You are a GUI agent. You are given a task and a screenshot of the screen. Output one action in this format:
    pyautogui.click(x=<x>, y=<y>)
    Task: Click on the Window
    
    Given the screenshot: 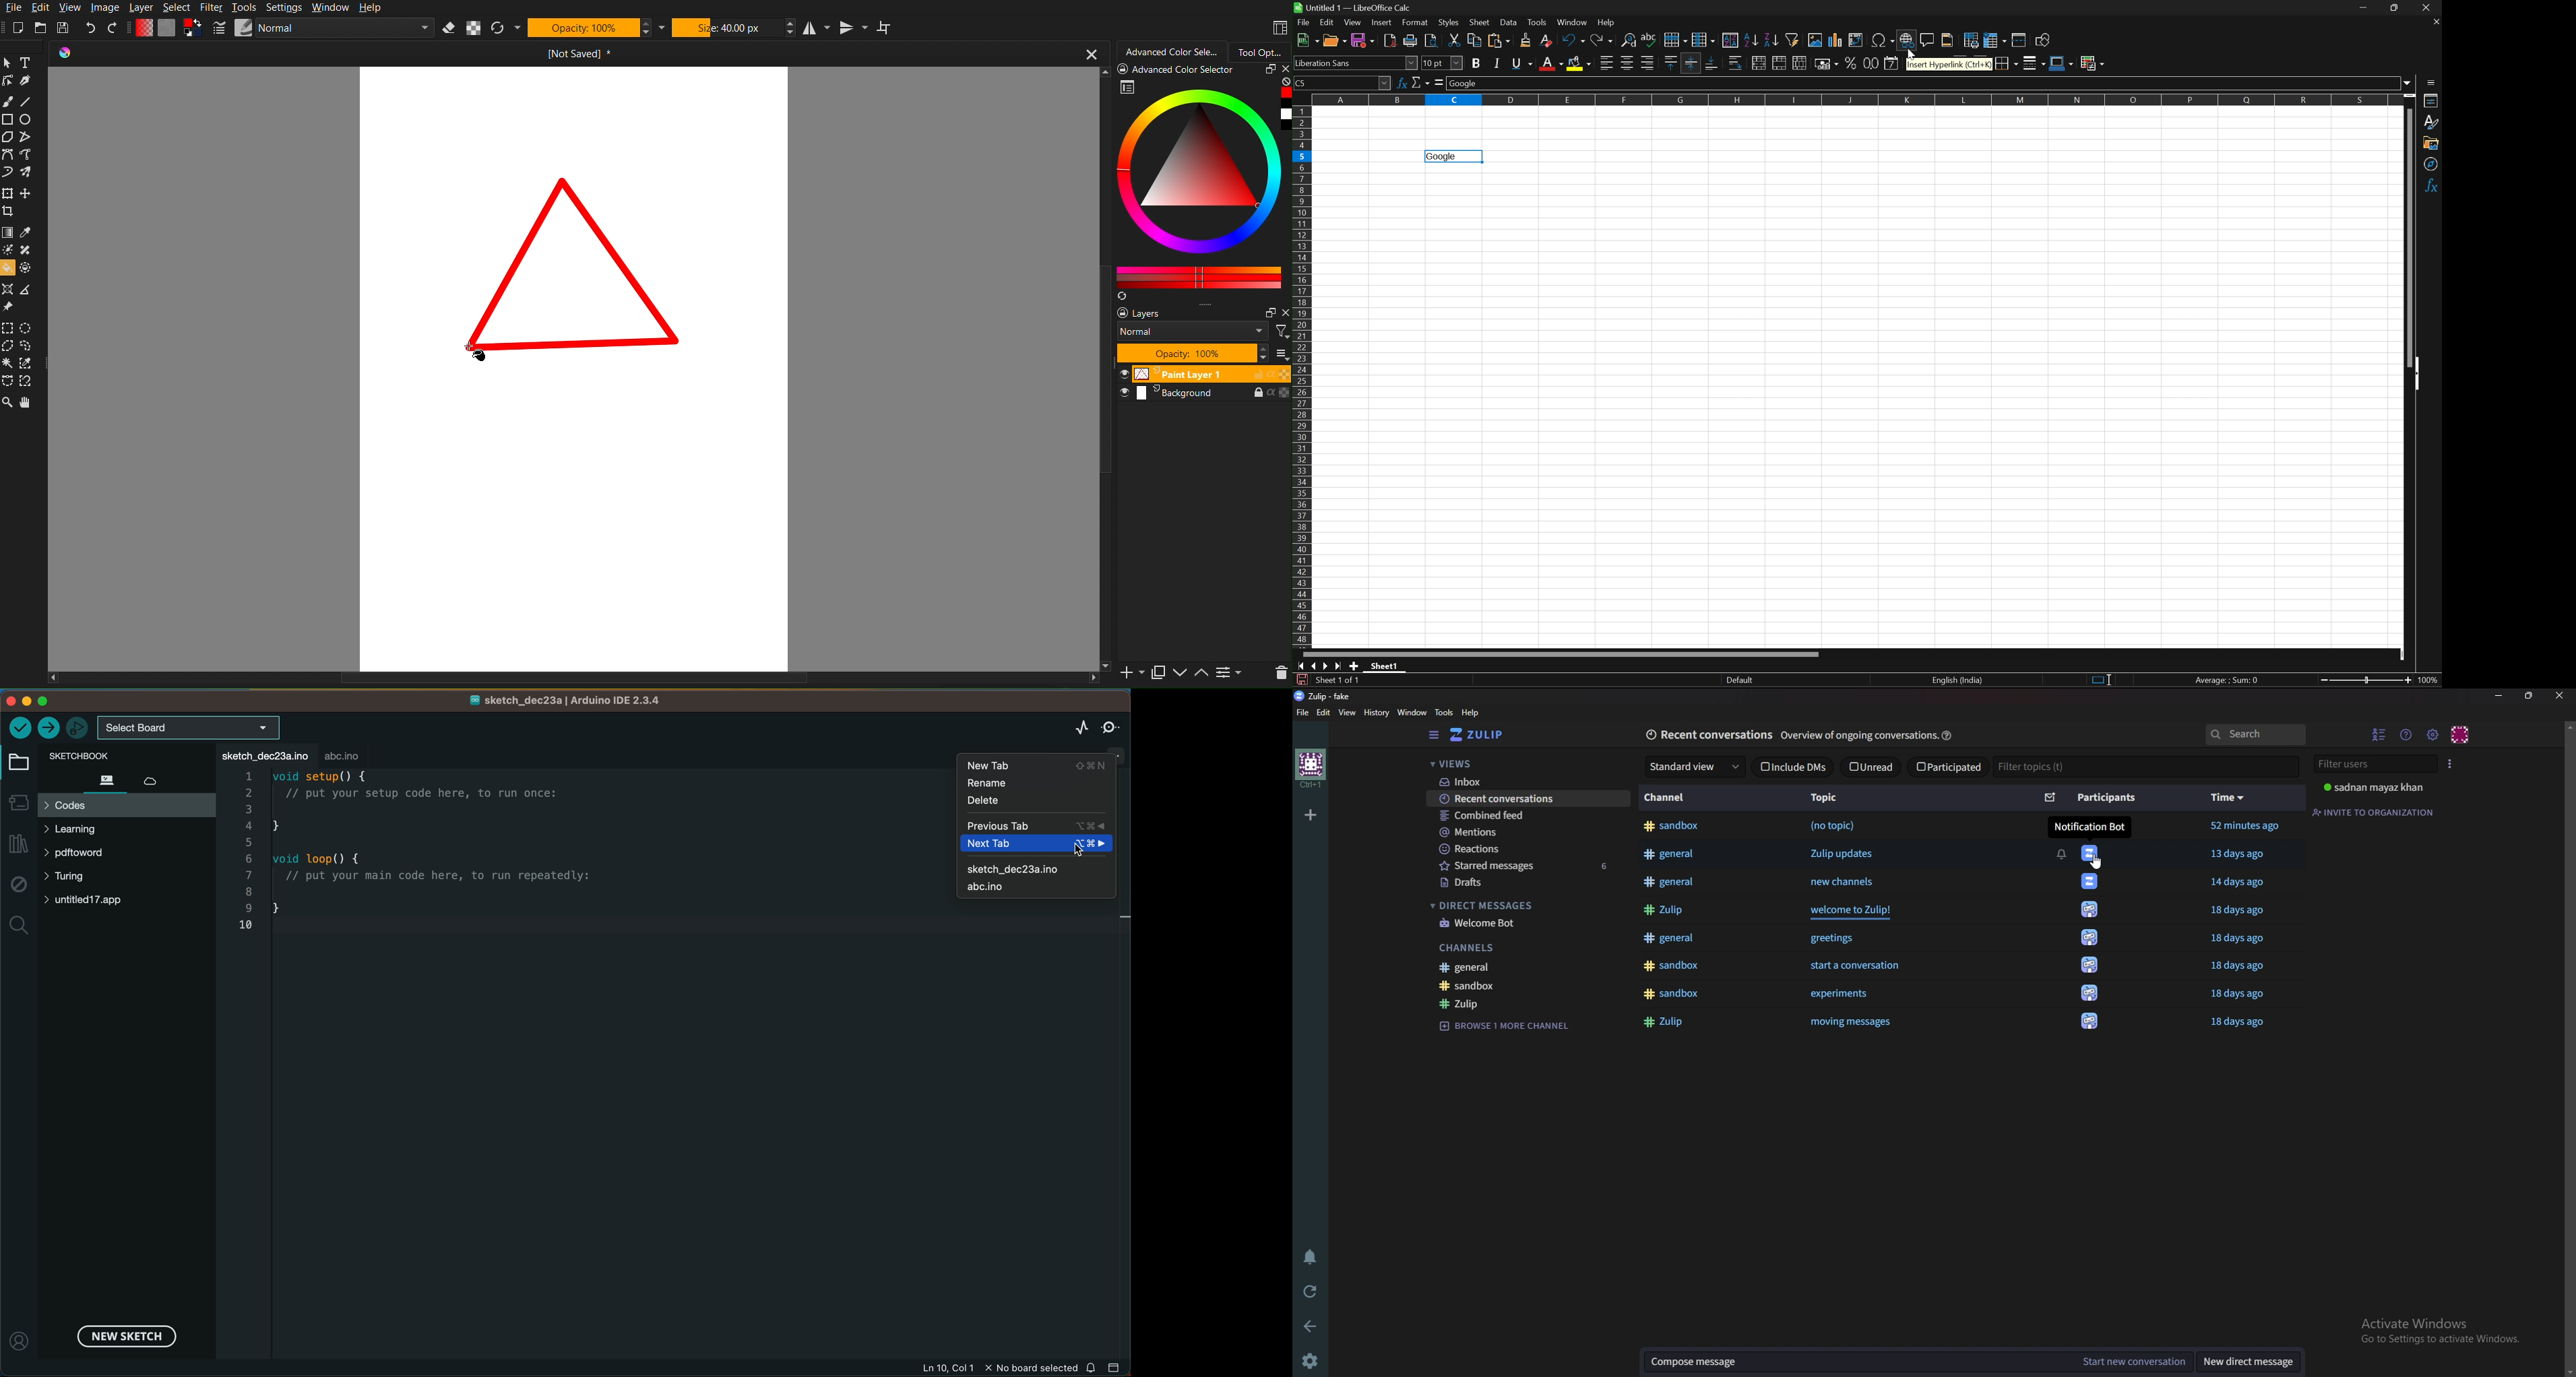 What is the action you would take?
    pyautogui.click(x=1413, y=713)
    